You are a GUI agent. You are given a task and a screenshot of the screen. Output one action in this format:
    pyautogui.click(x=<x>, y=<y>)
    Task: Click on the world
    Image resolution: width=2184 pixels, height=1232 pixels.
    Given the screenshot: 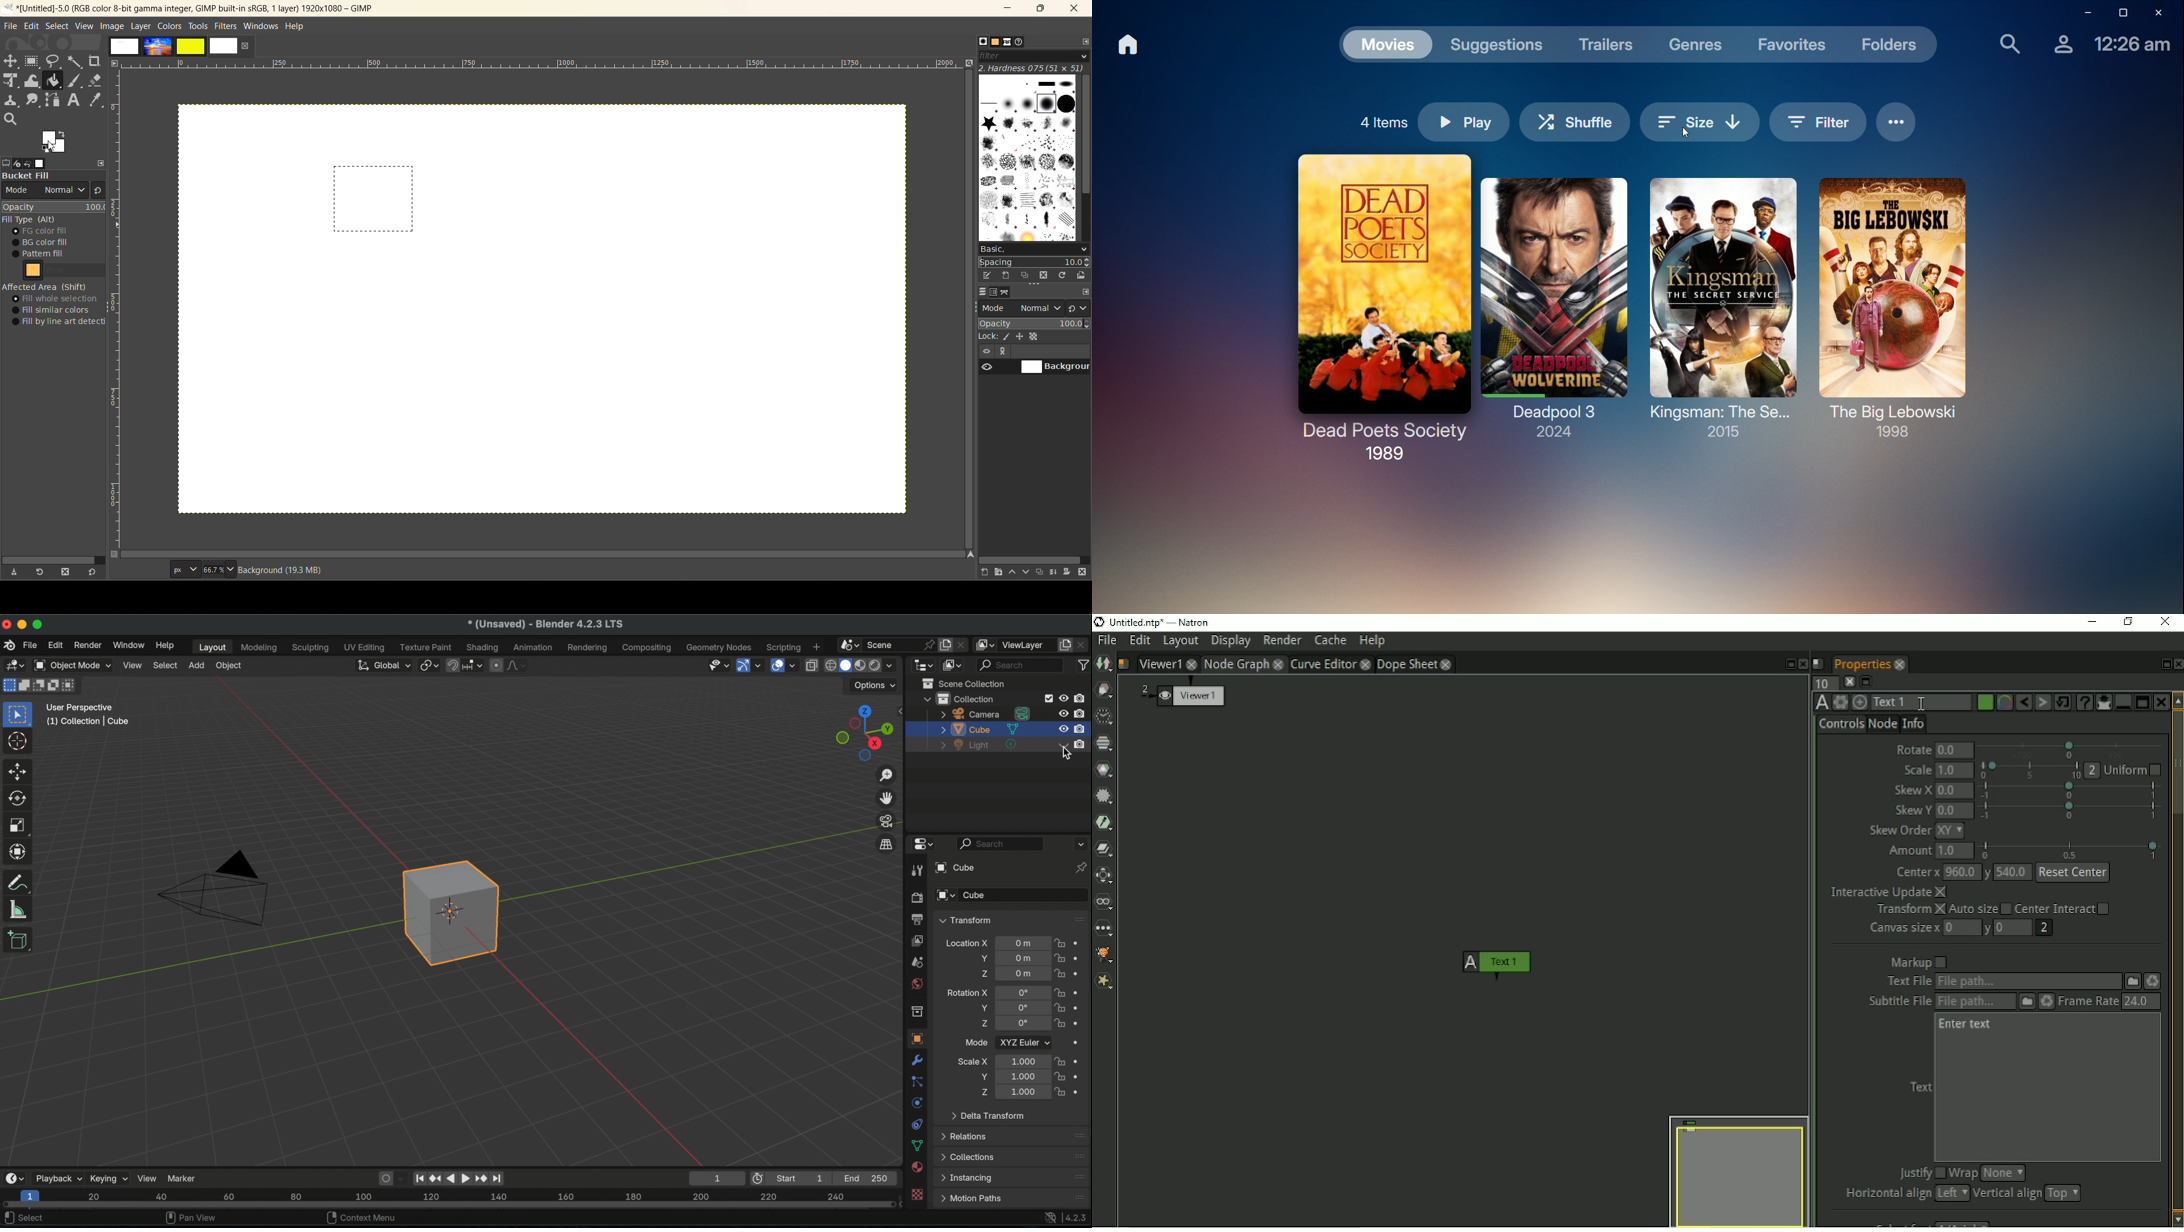 What is the action you would take?
    pyautogui.click(x=916, y=982)
    